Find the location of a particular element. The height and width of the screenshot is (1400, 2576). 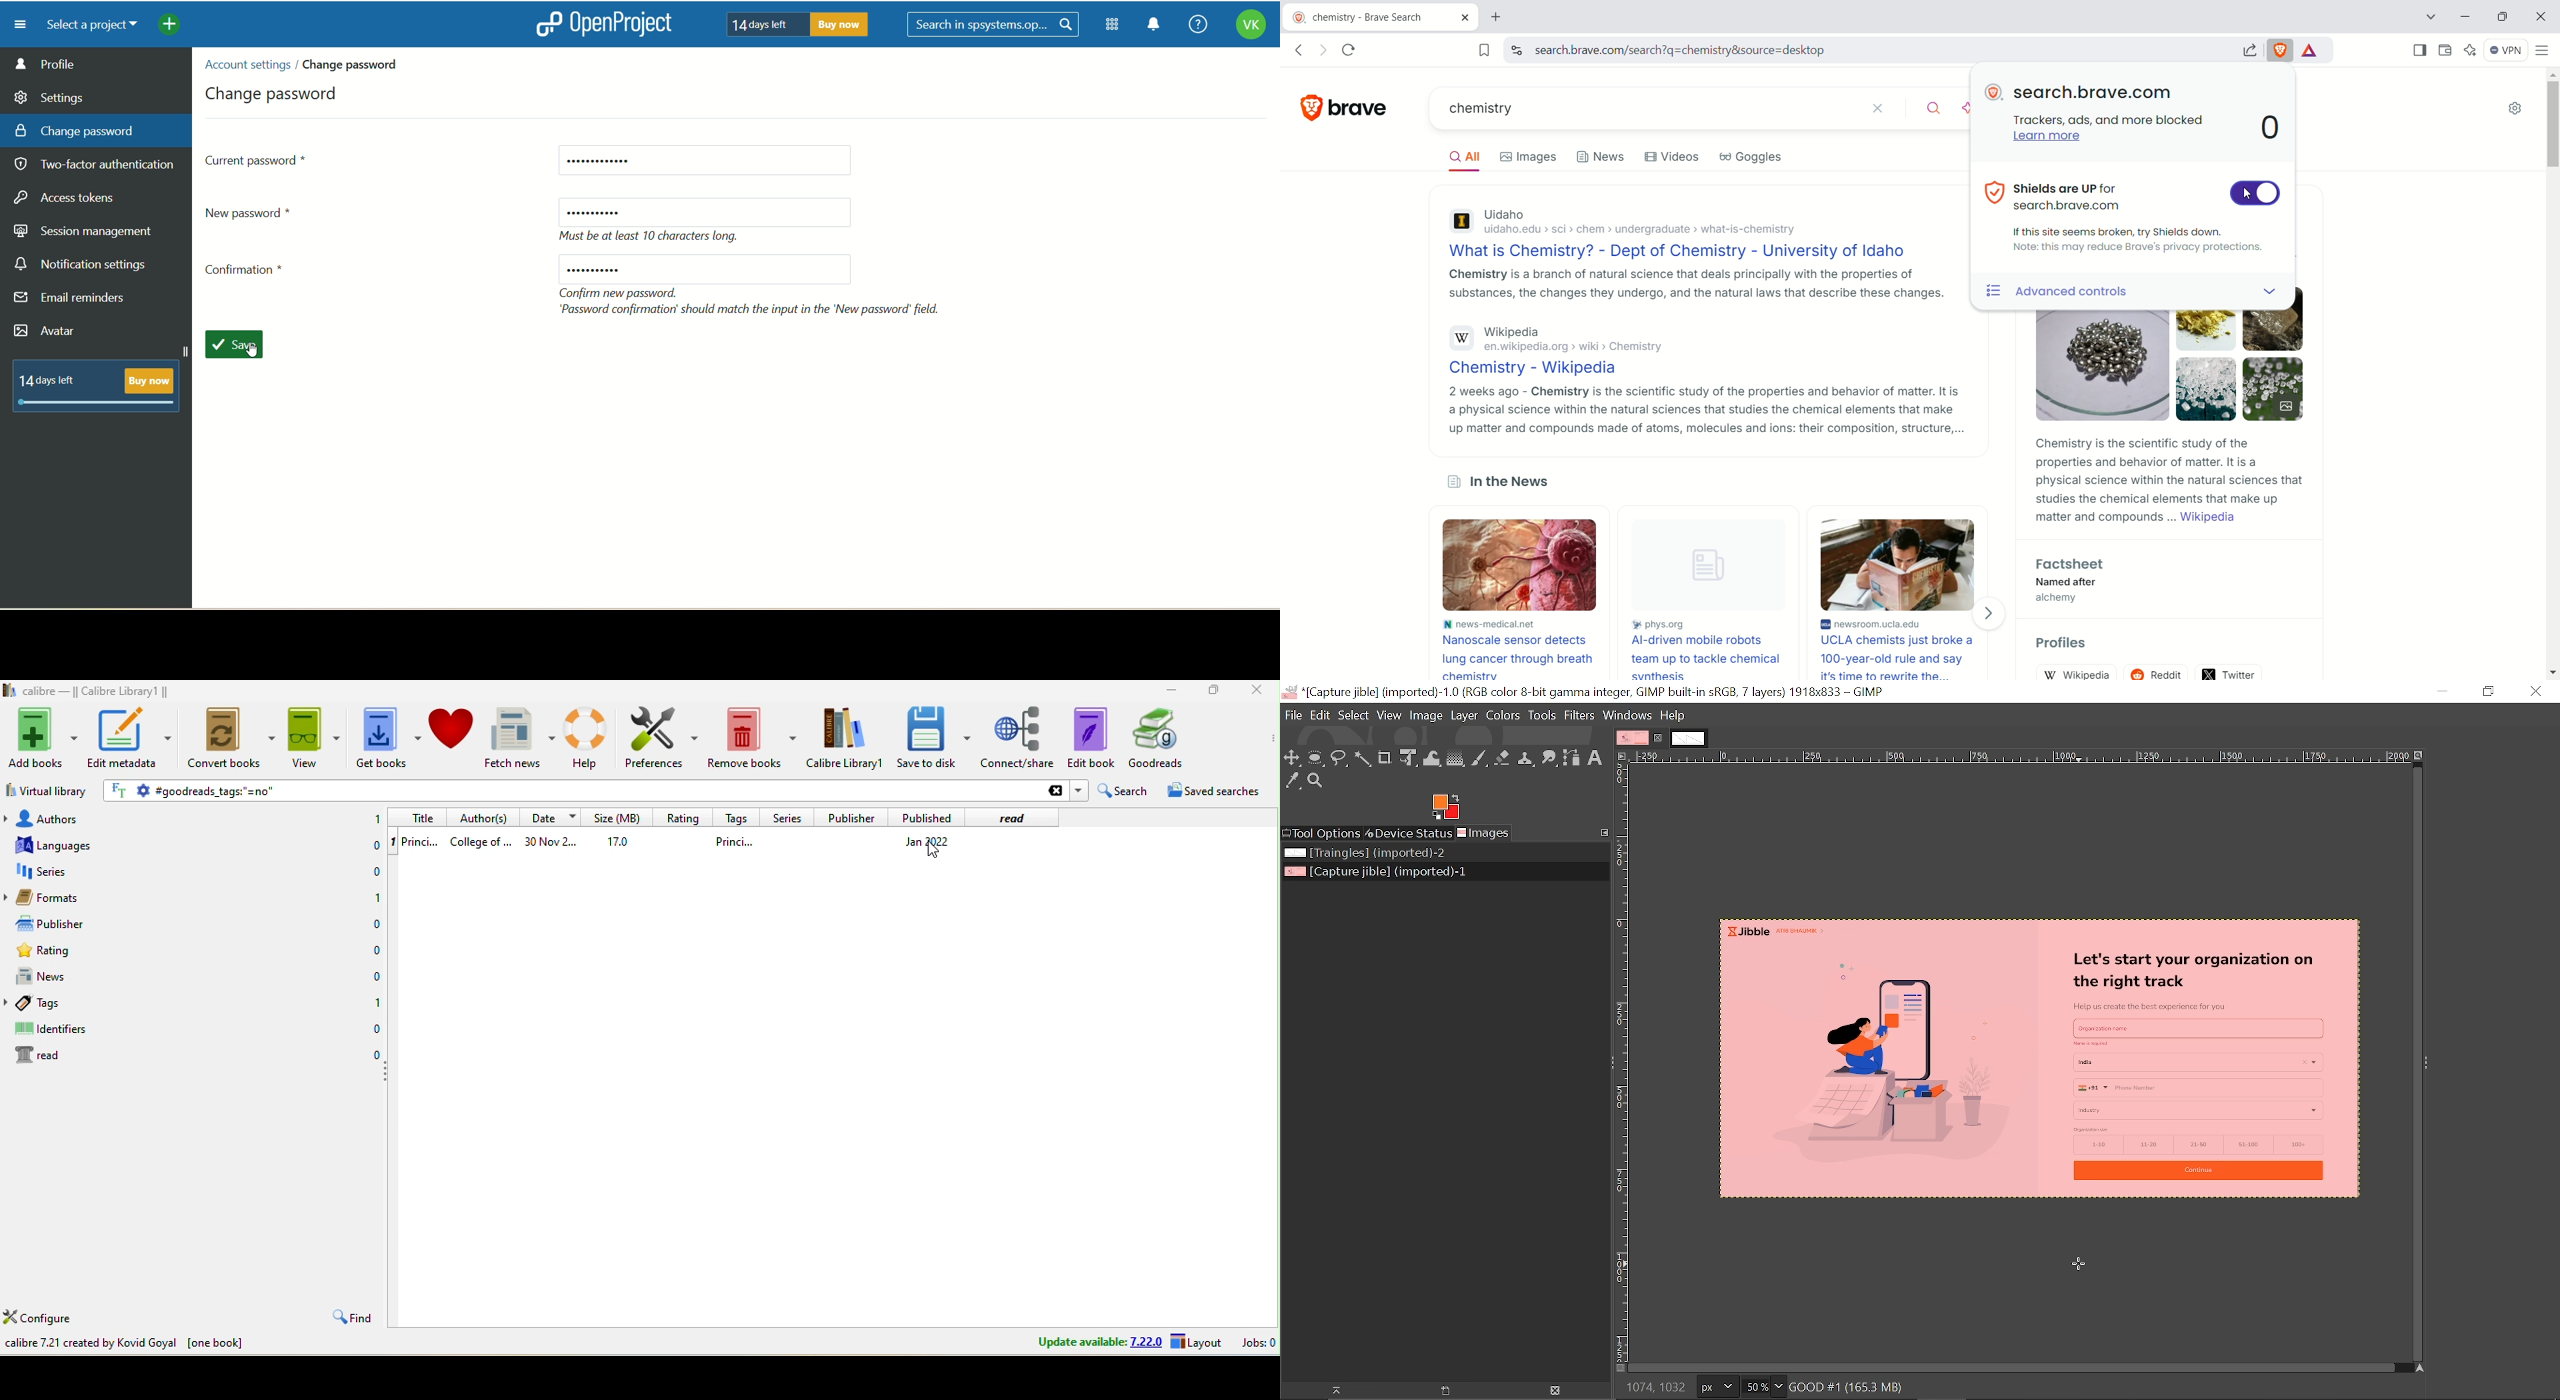

Tools is located at coordinates (1541, 715).